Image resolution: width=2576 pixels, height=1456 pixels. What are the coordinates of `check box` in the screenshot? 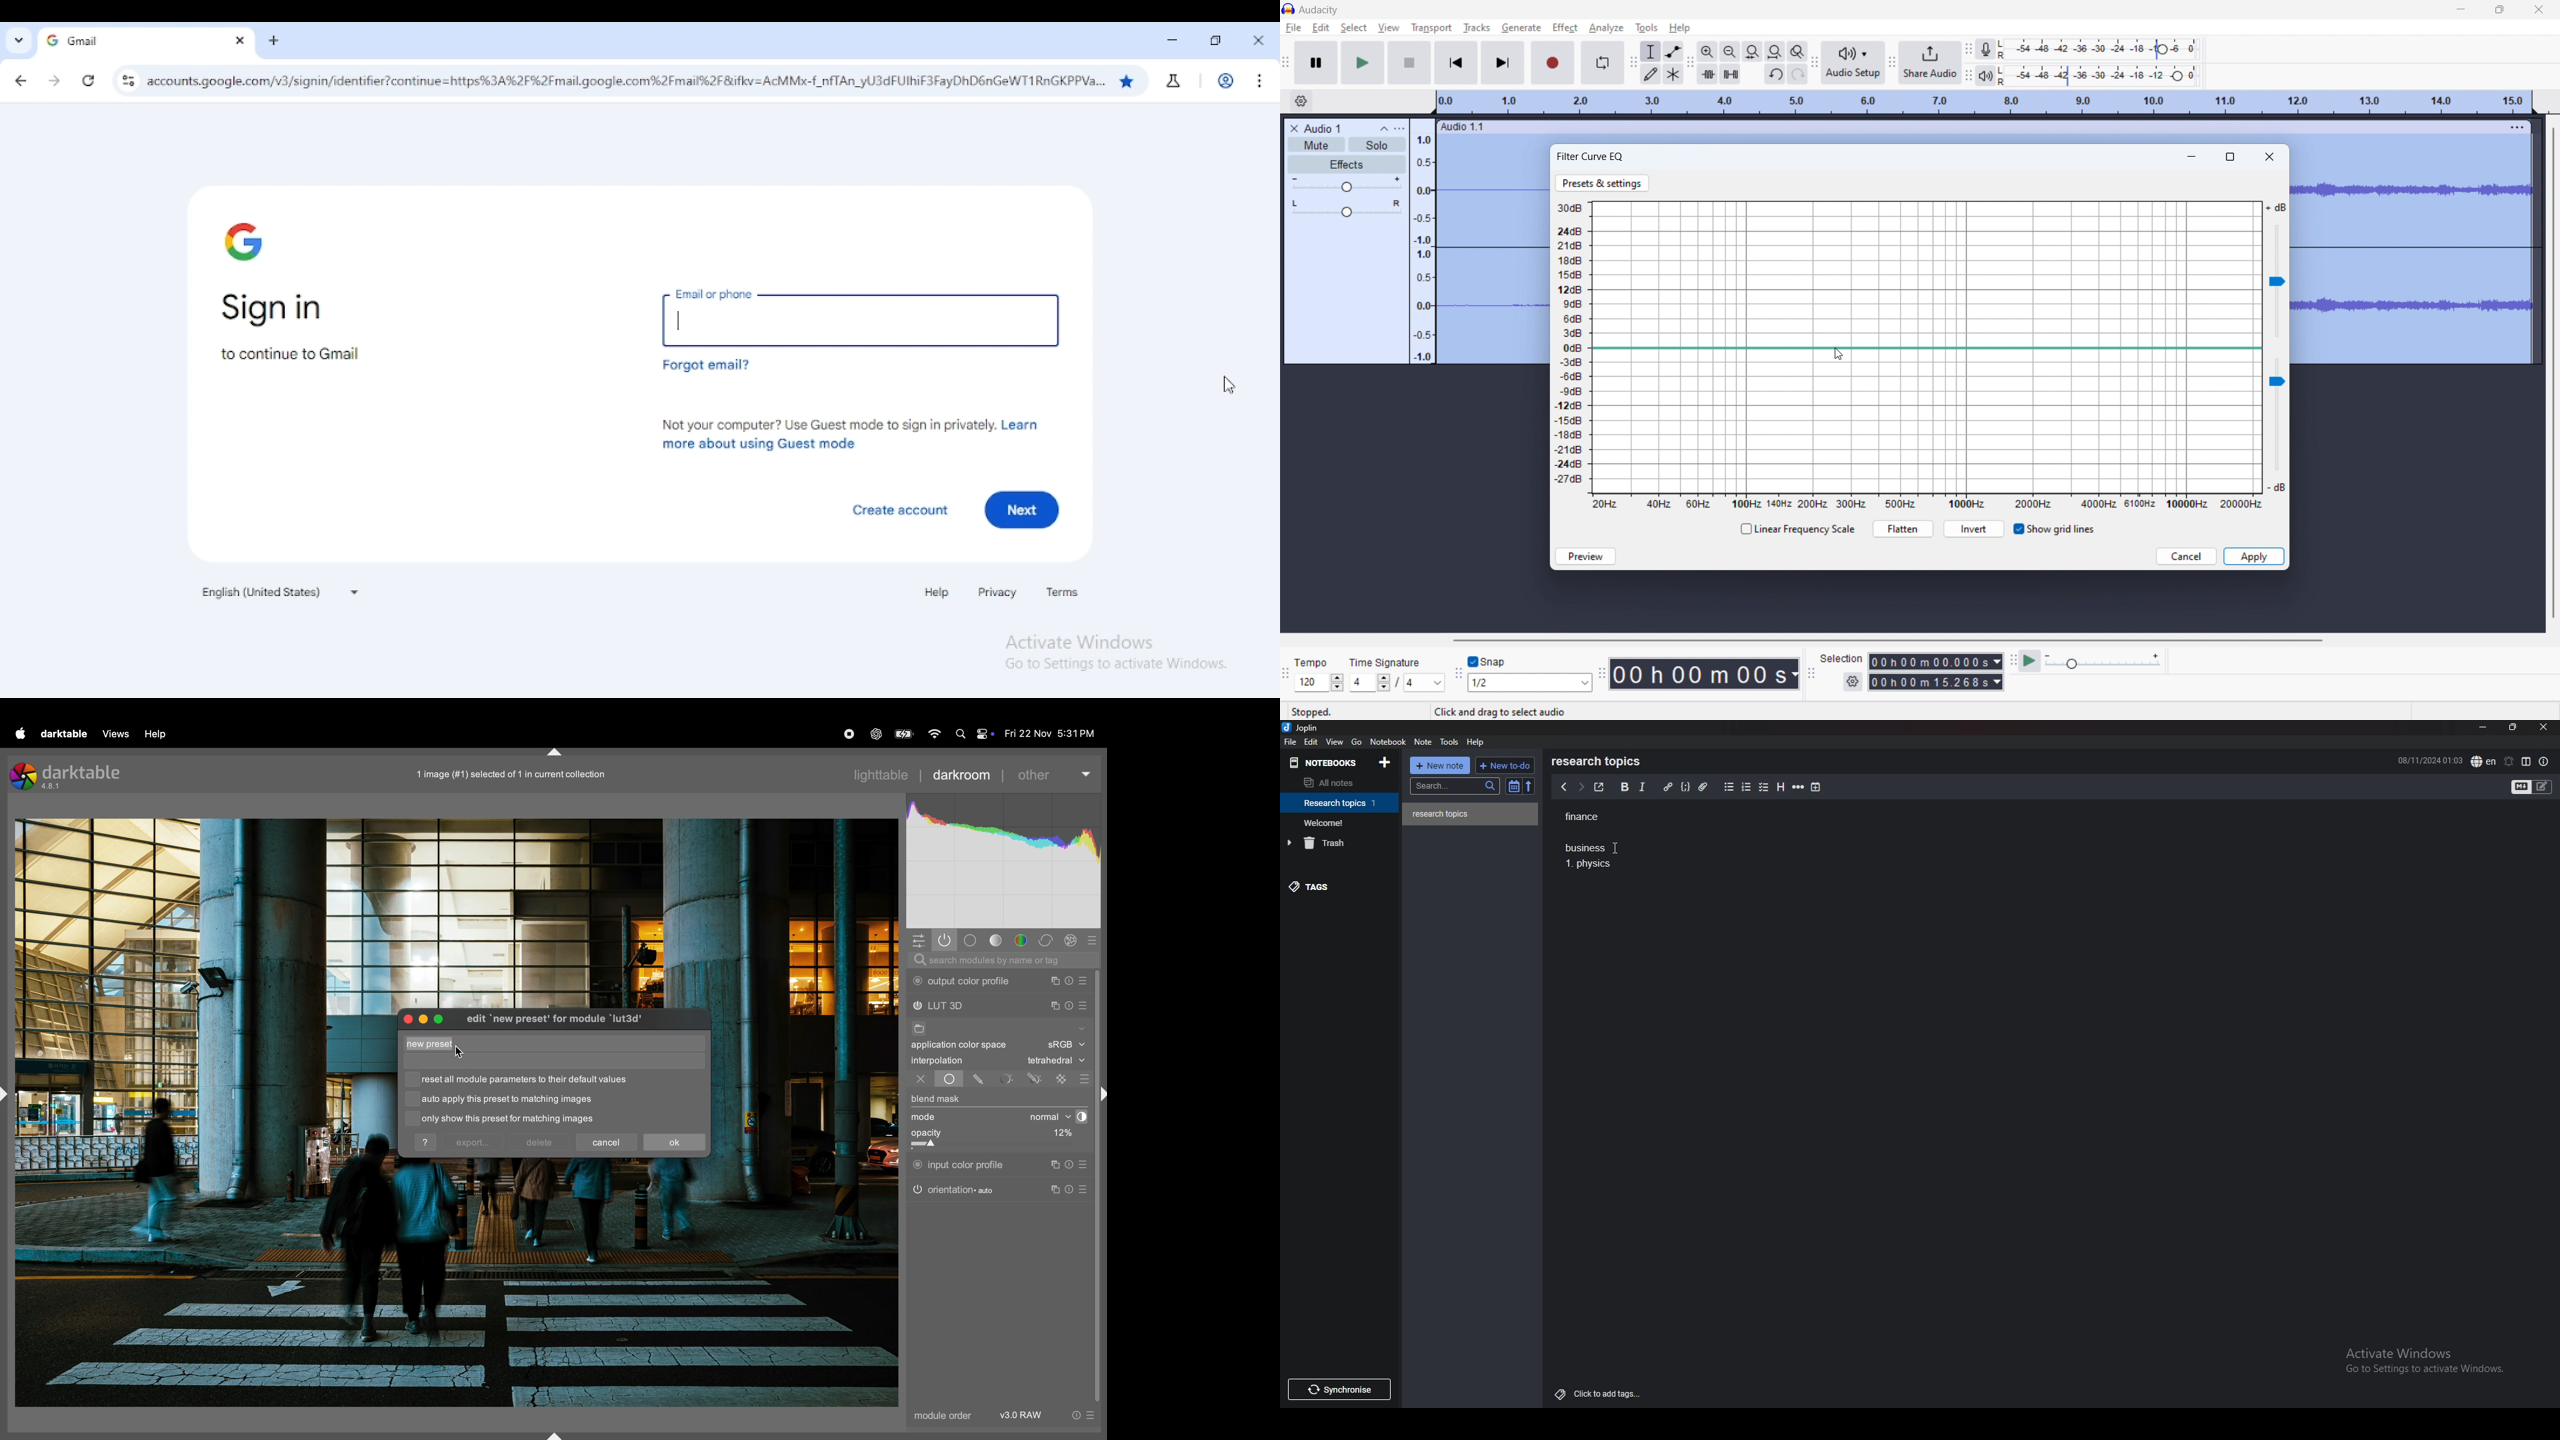 It's located at (413, 1080).